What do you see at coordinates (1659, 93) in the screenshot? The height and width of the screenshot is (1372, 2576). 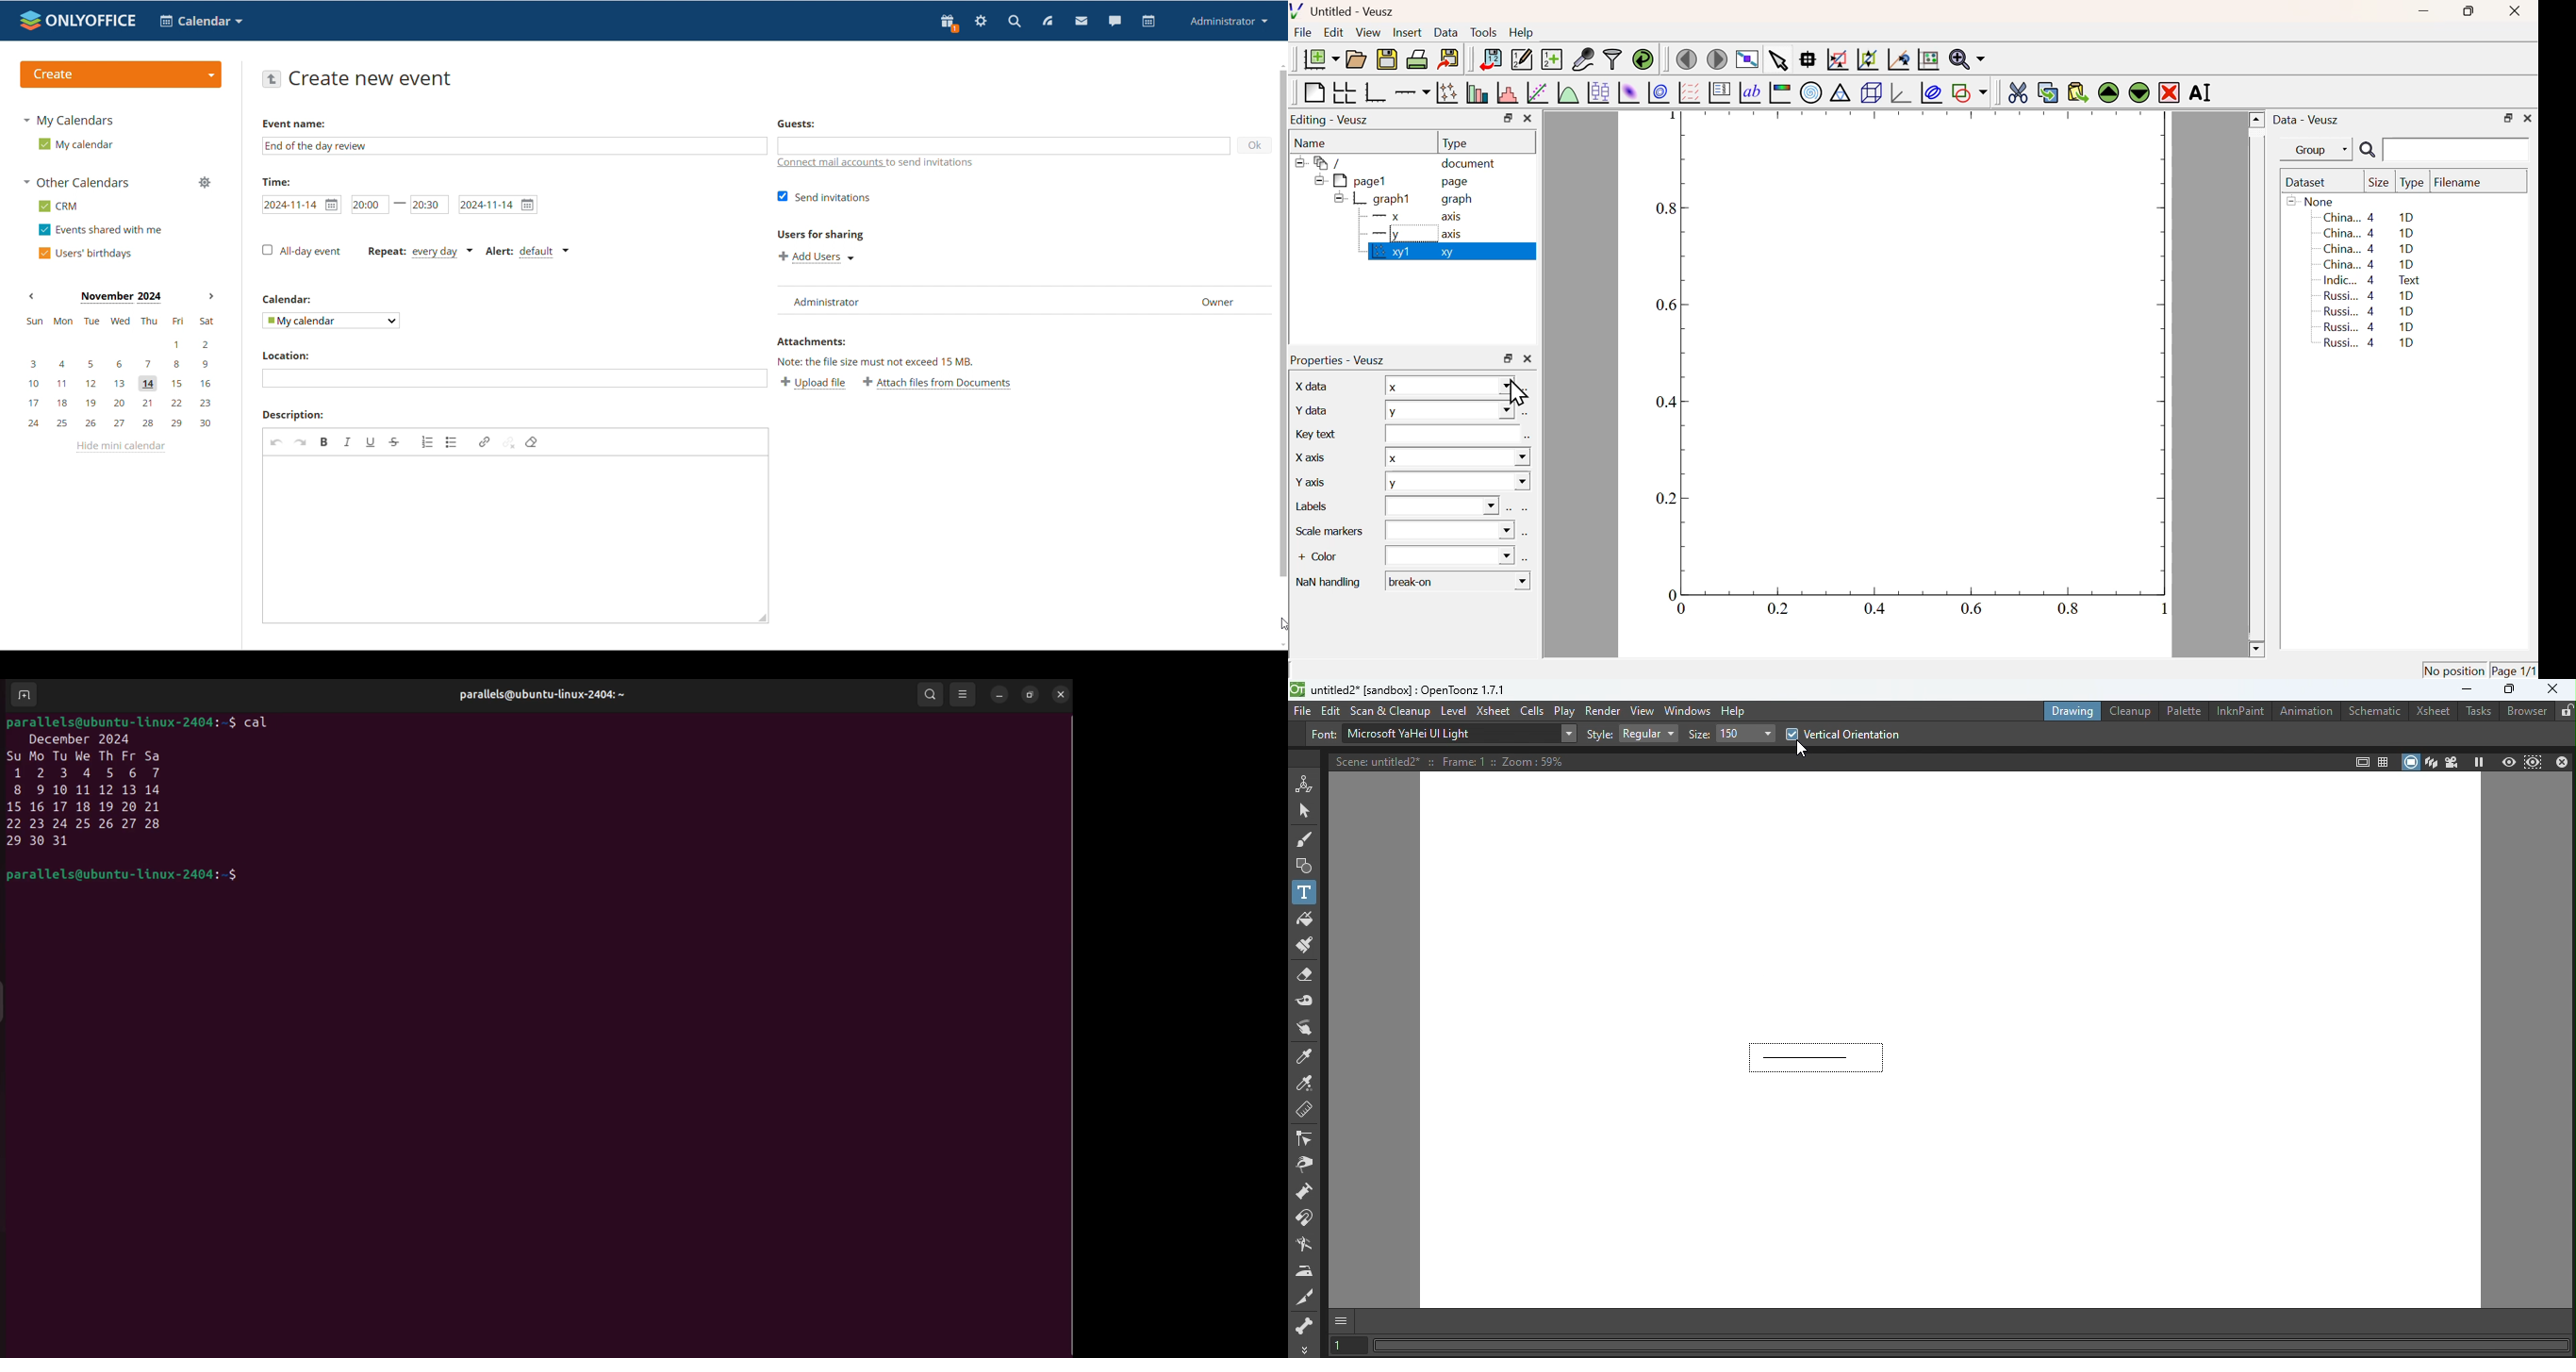 I see `Plot 2D set as contours` at bounding box center [1659, 93].